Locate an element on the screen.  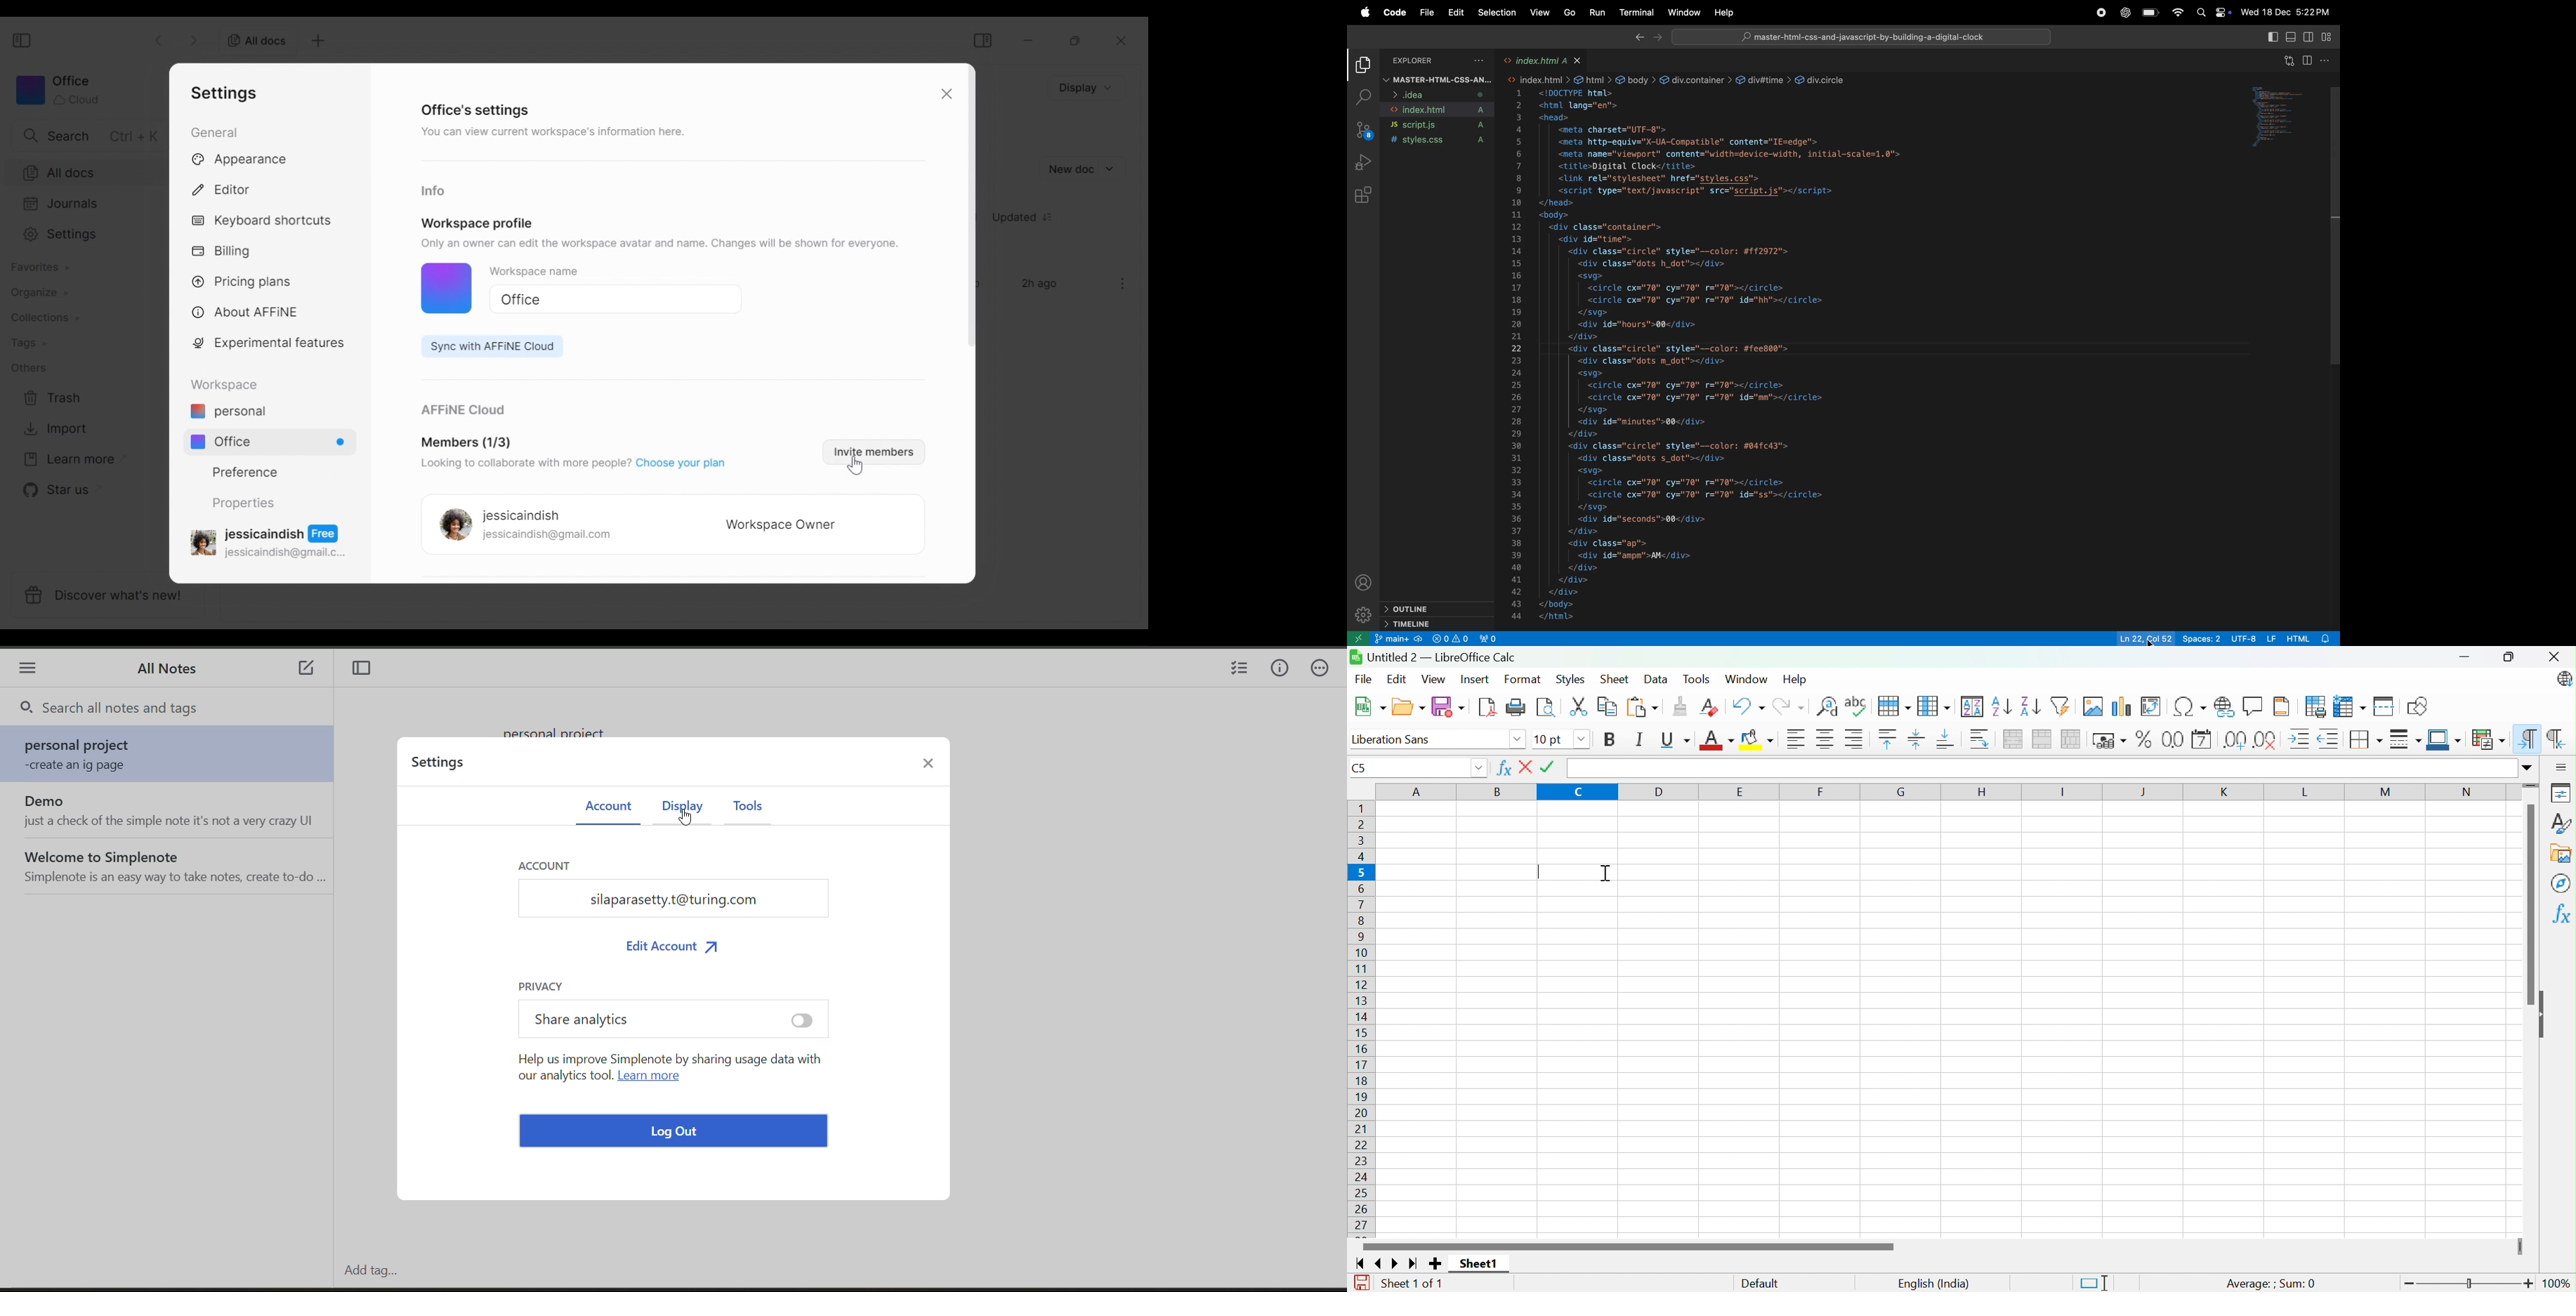
Split window is located at coordinates (2385, 706).